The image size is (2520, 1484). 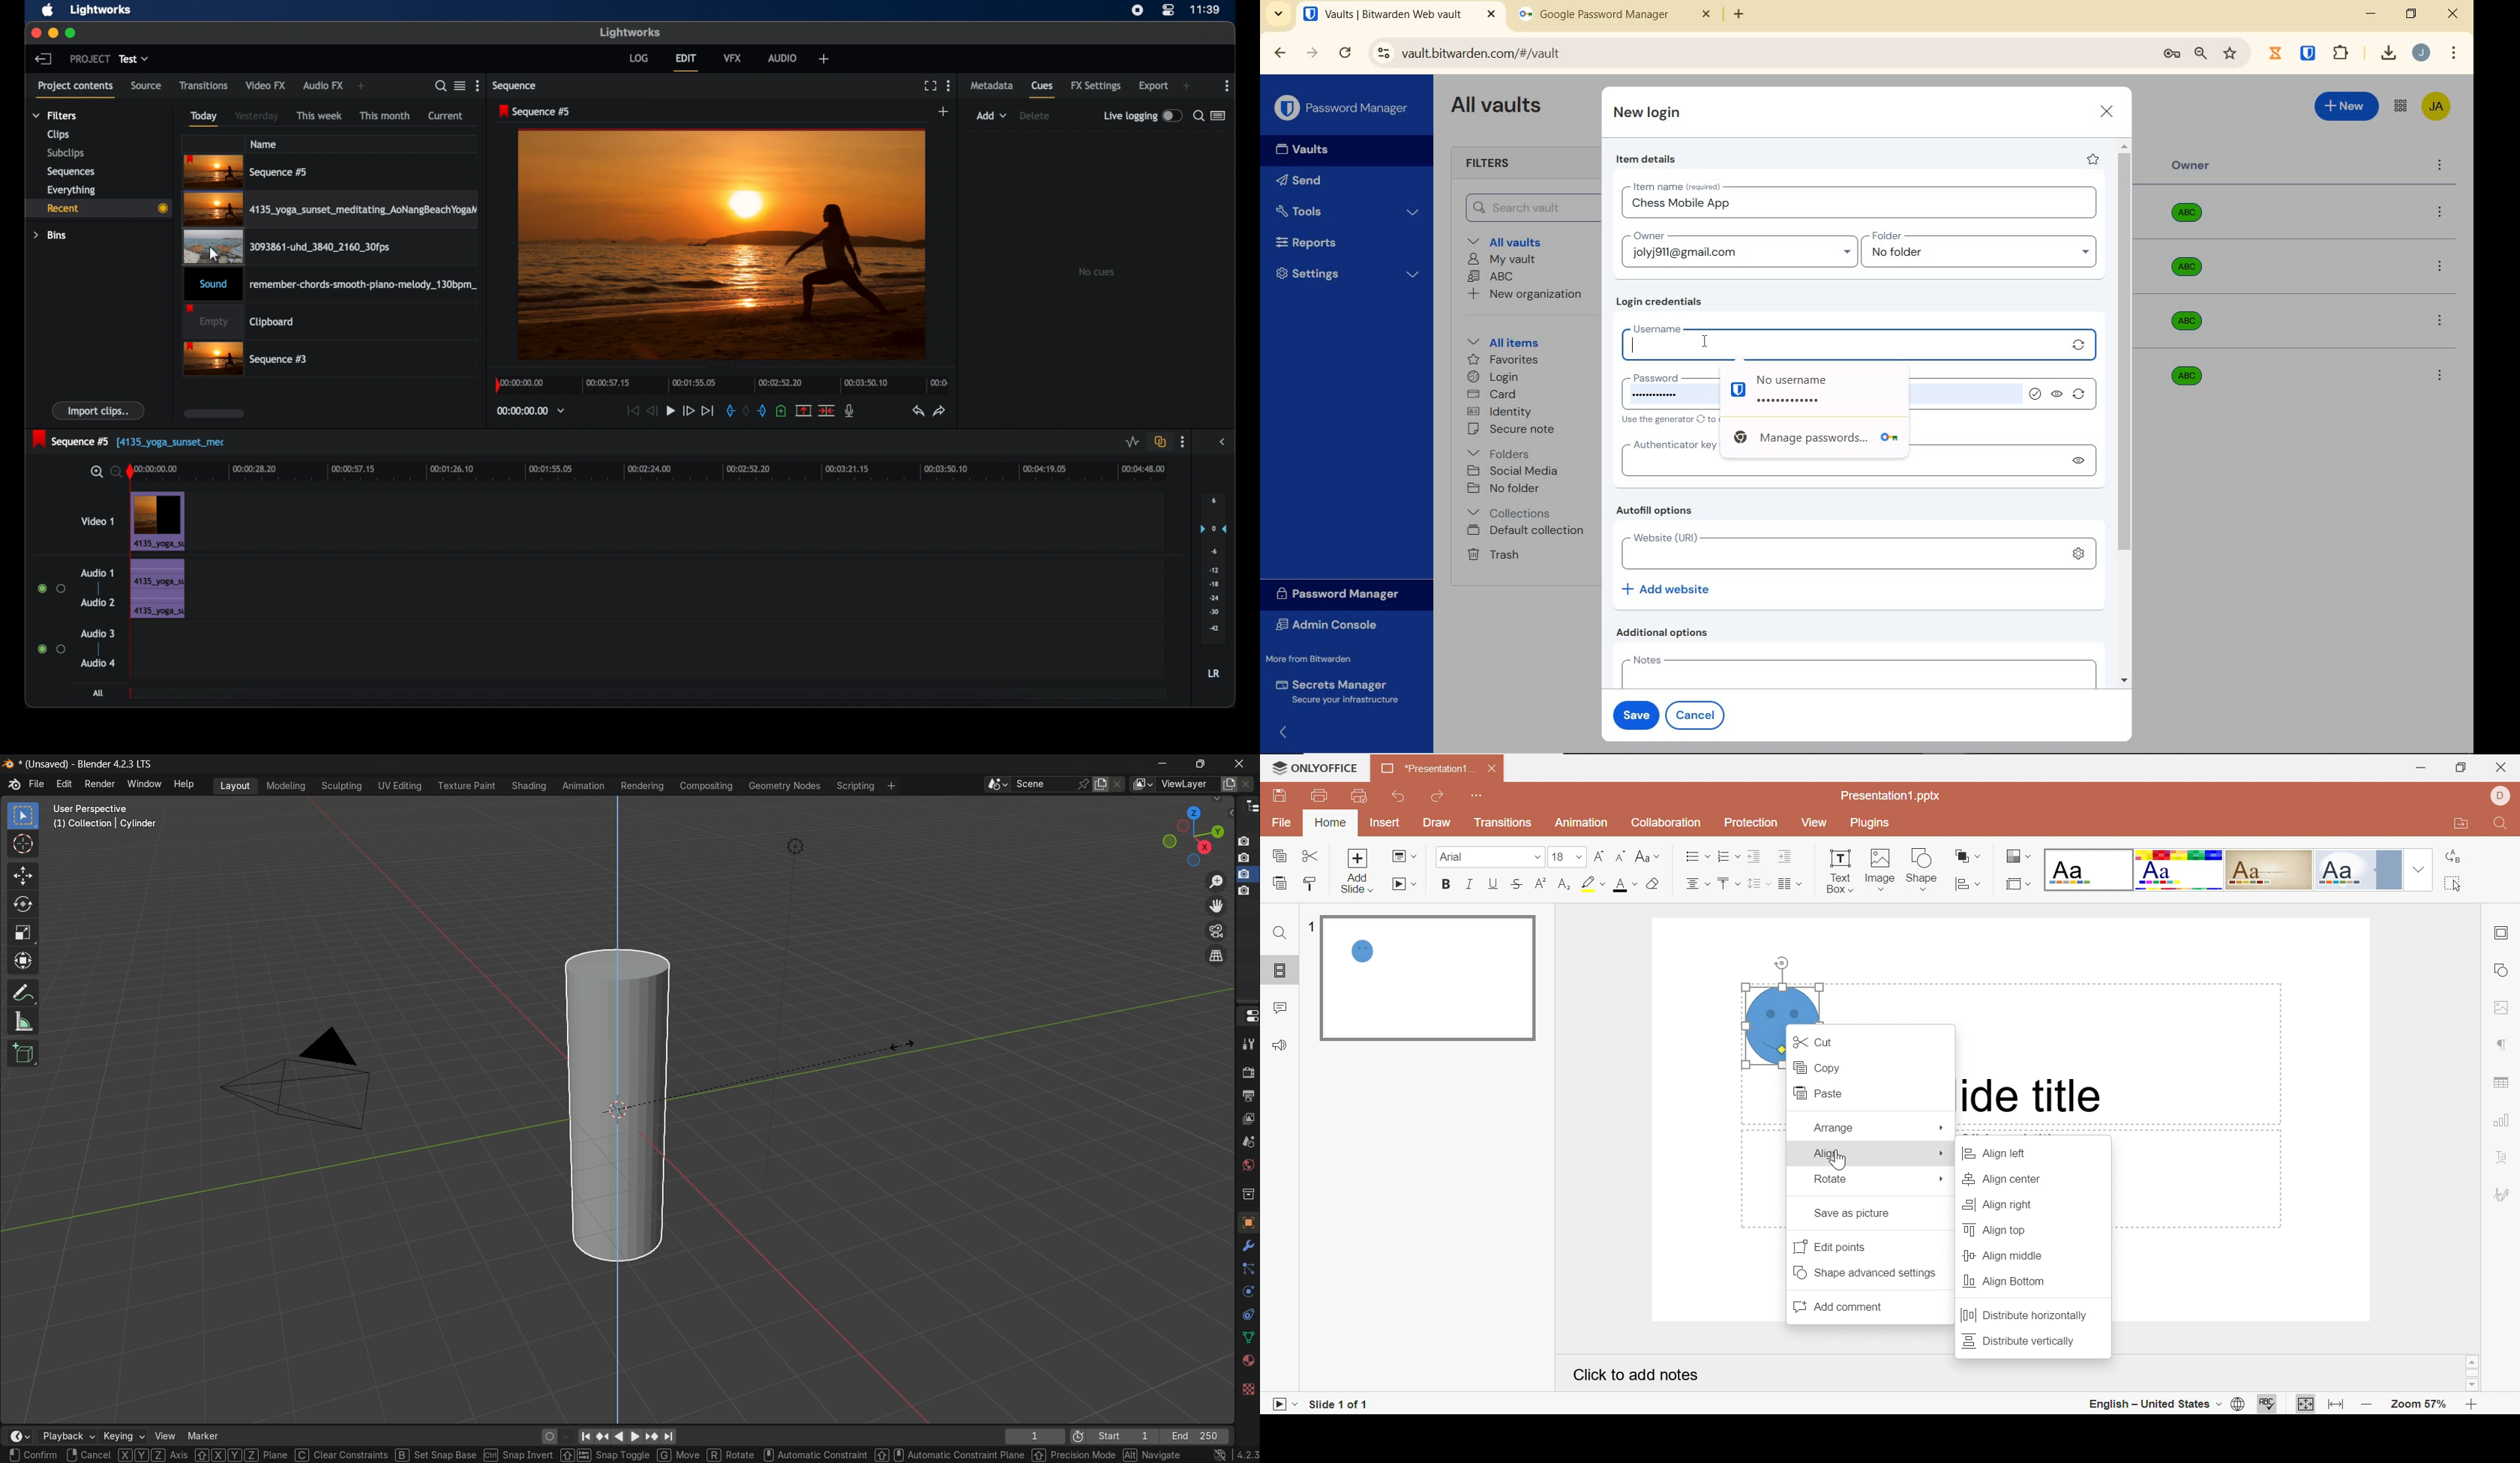 I want to click on hold shift for Precision mode, so click(x=1074, y=1455).